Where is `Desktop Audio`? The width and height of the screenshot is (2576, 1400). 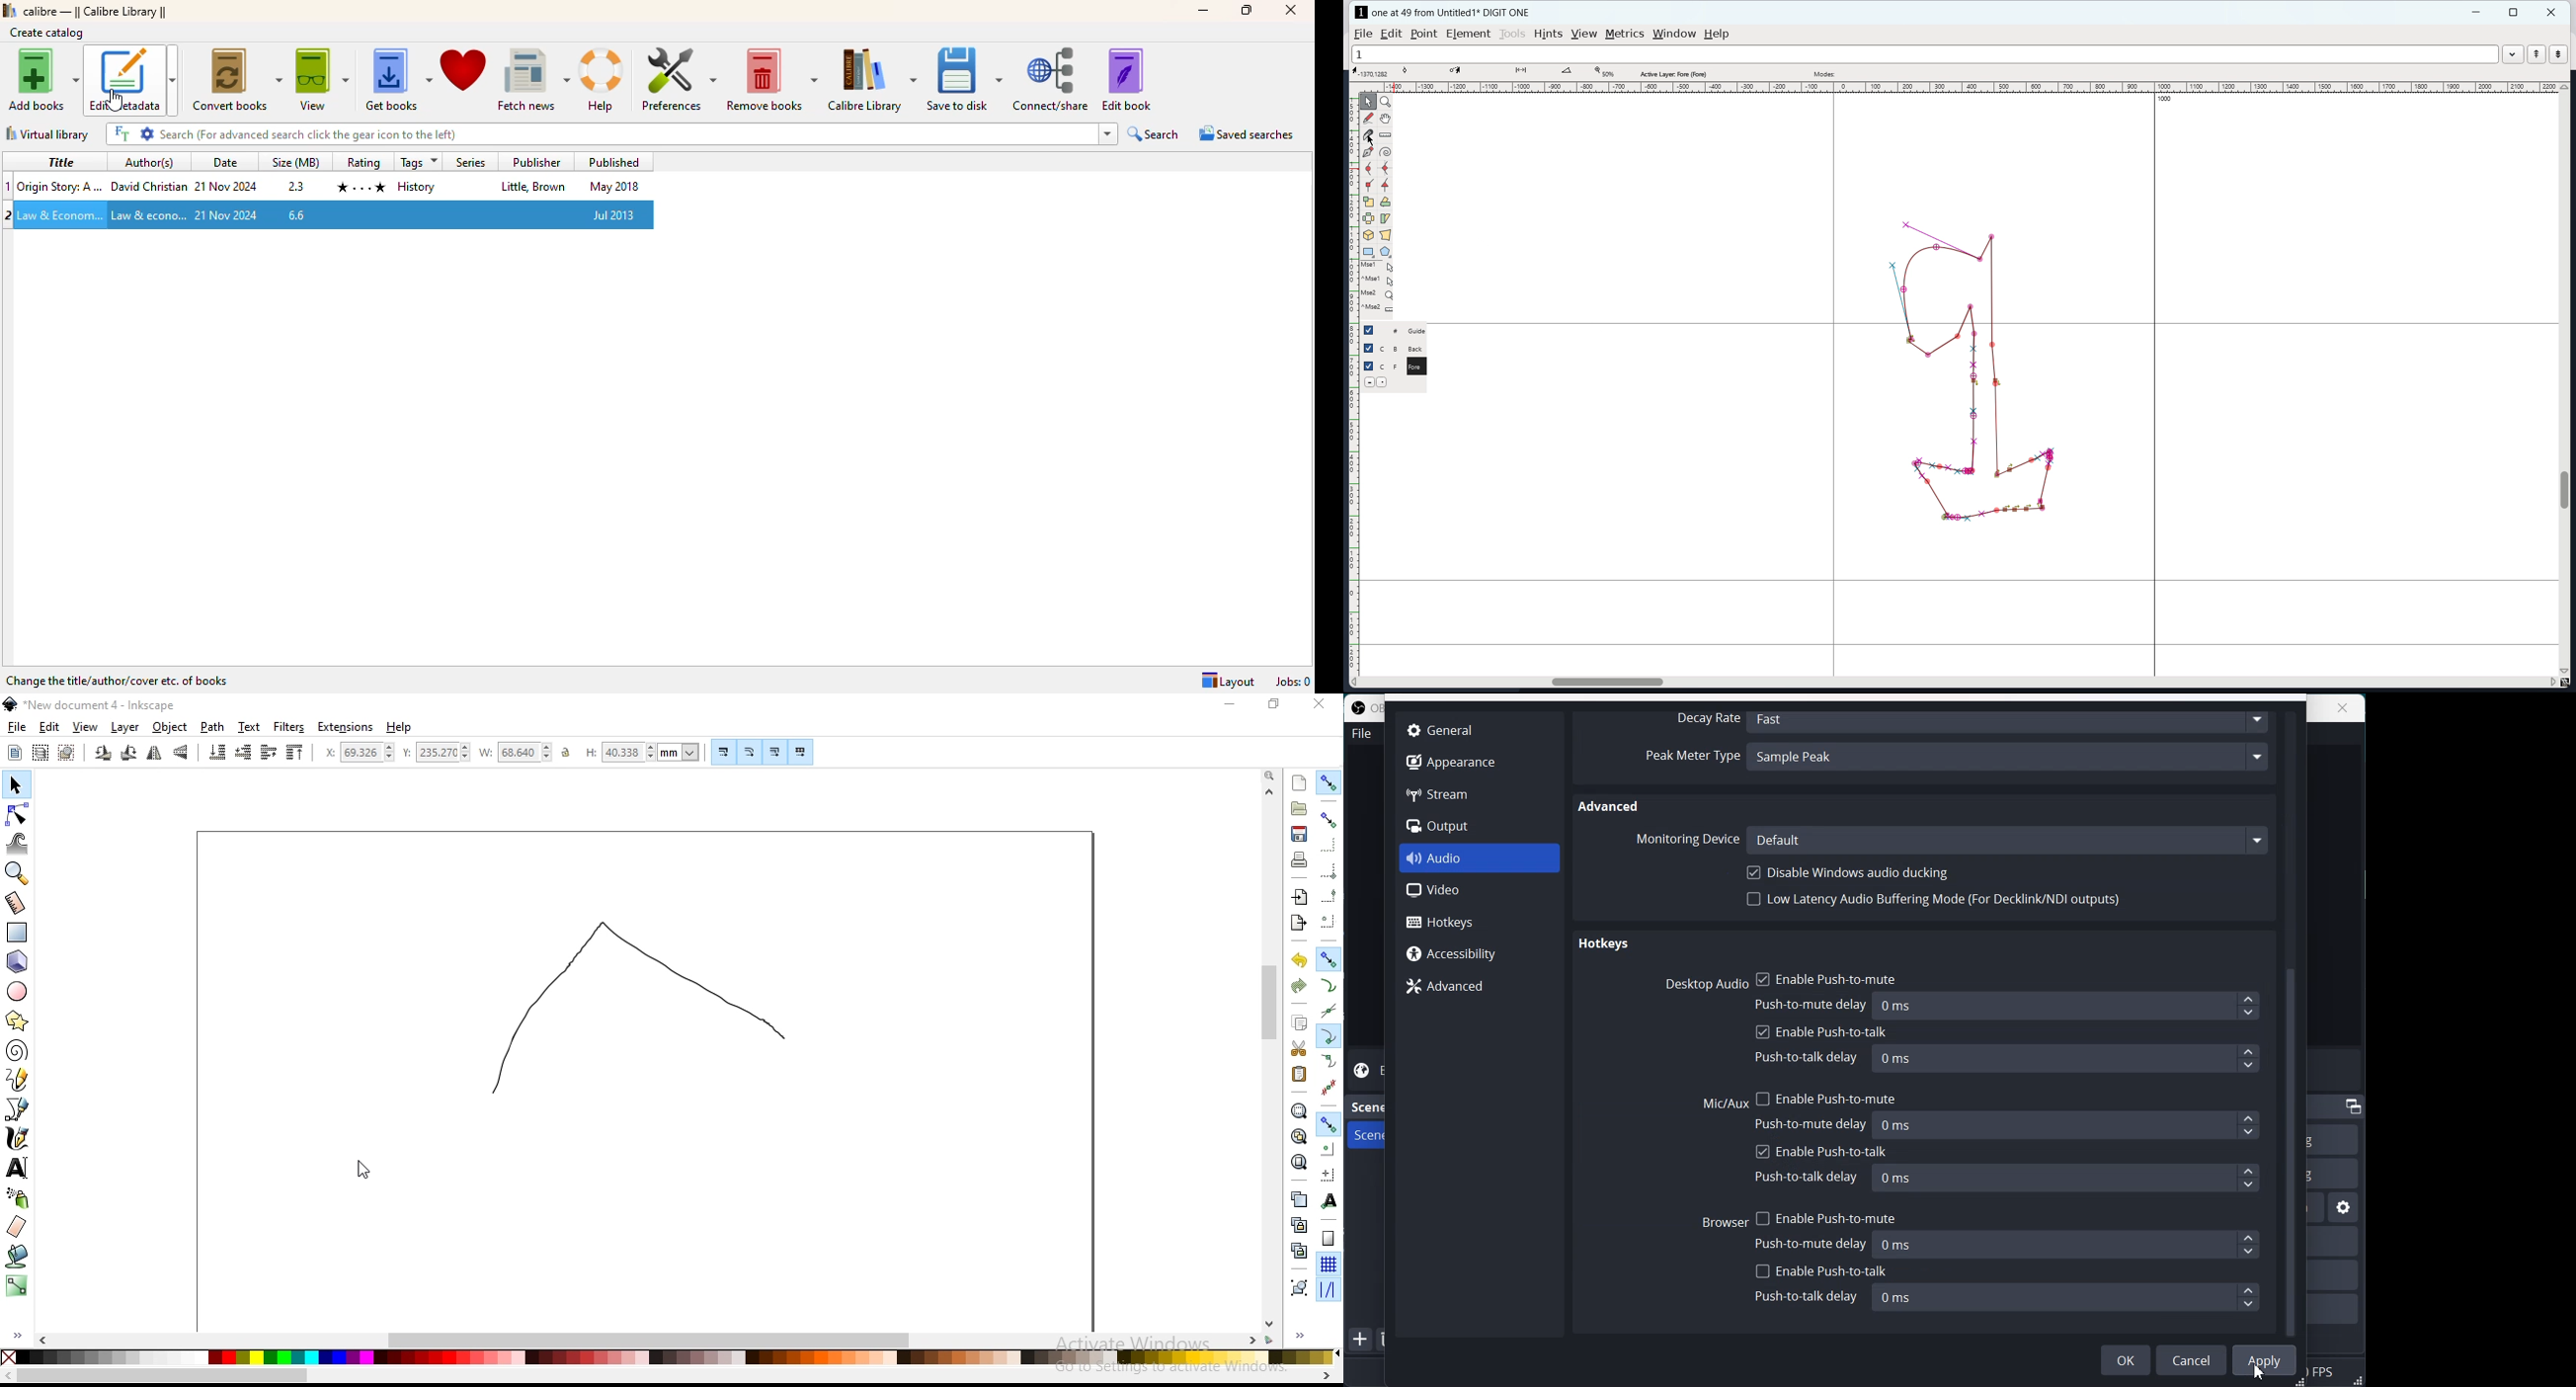 Desktop Audio is located at coordinates (1704, 984).